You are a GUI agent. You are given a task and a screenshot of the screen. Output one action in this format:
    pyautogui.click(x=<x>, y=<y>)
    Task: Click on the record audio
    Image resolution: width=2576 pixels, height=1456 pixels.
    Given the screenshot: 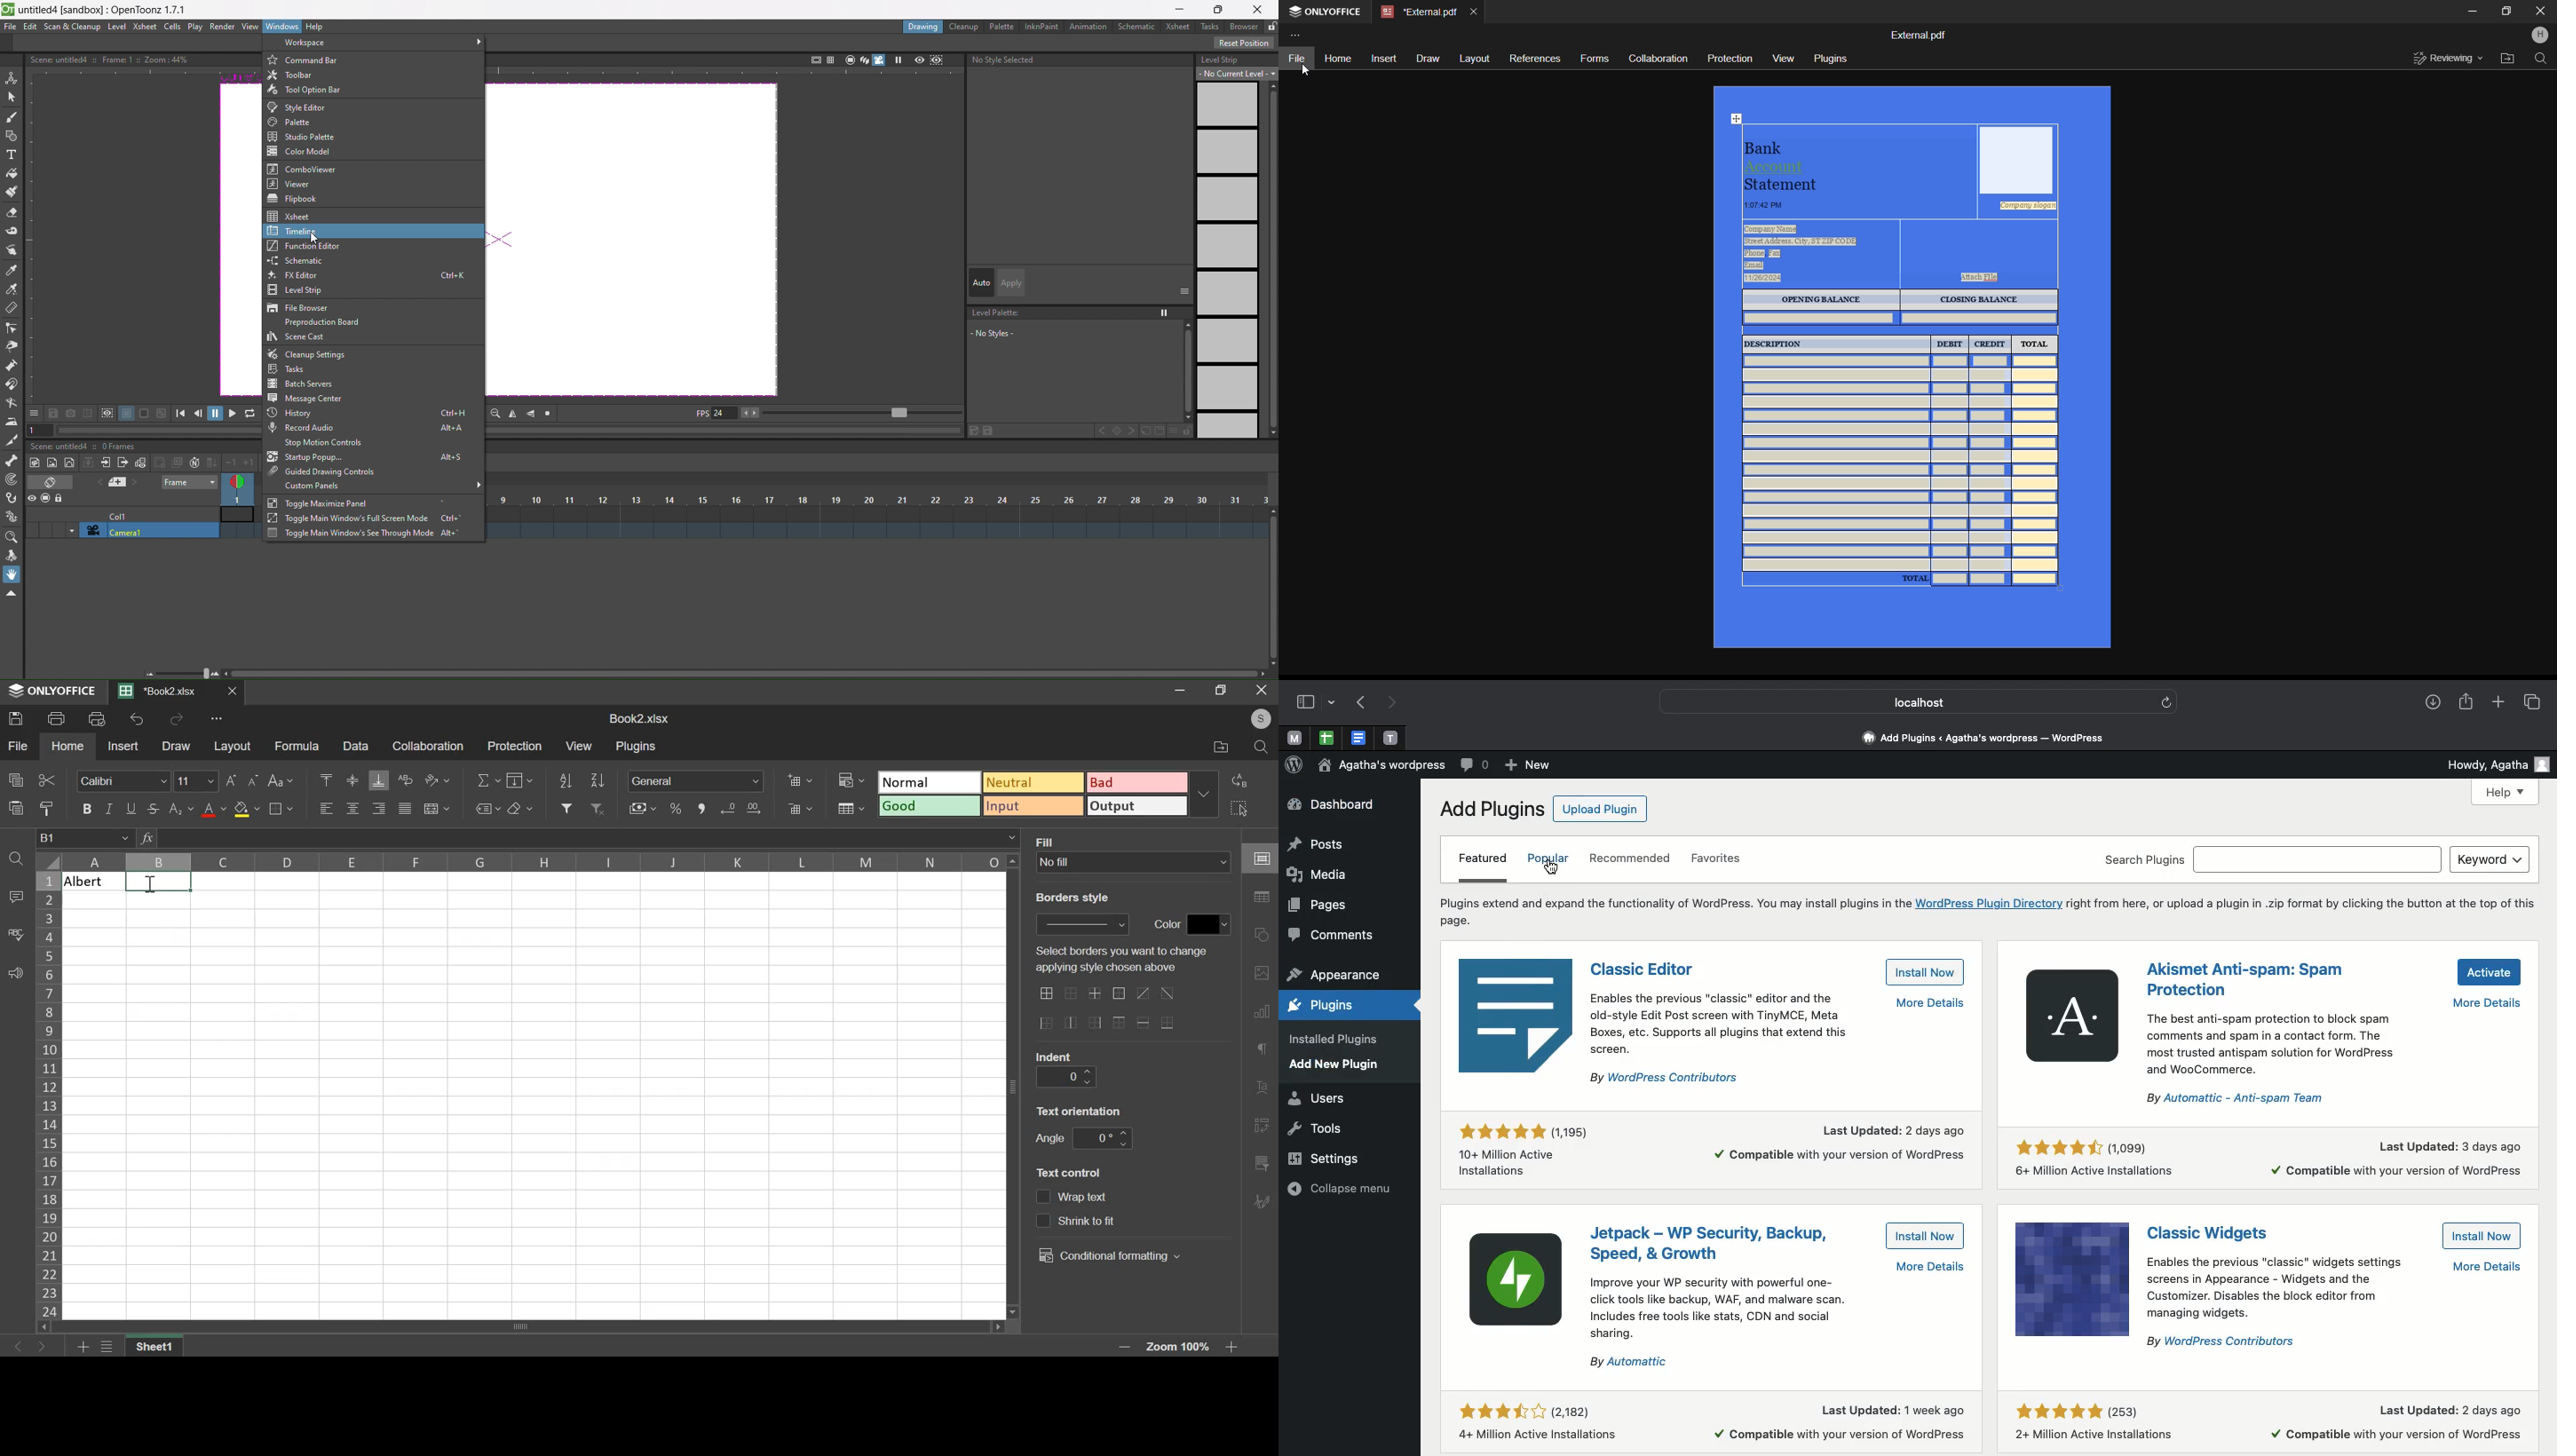 What is the action you would take?
    pyautogui.click(x=374, y=429)
    